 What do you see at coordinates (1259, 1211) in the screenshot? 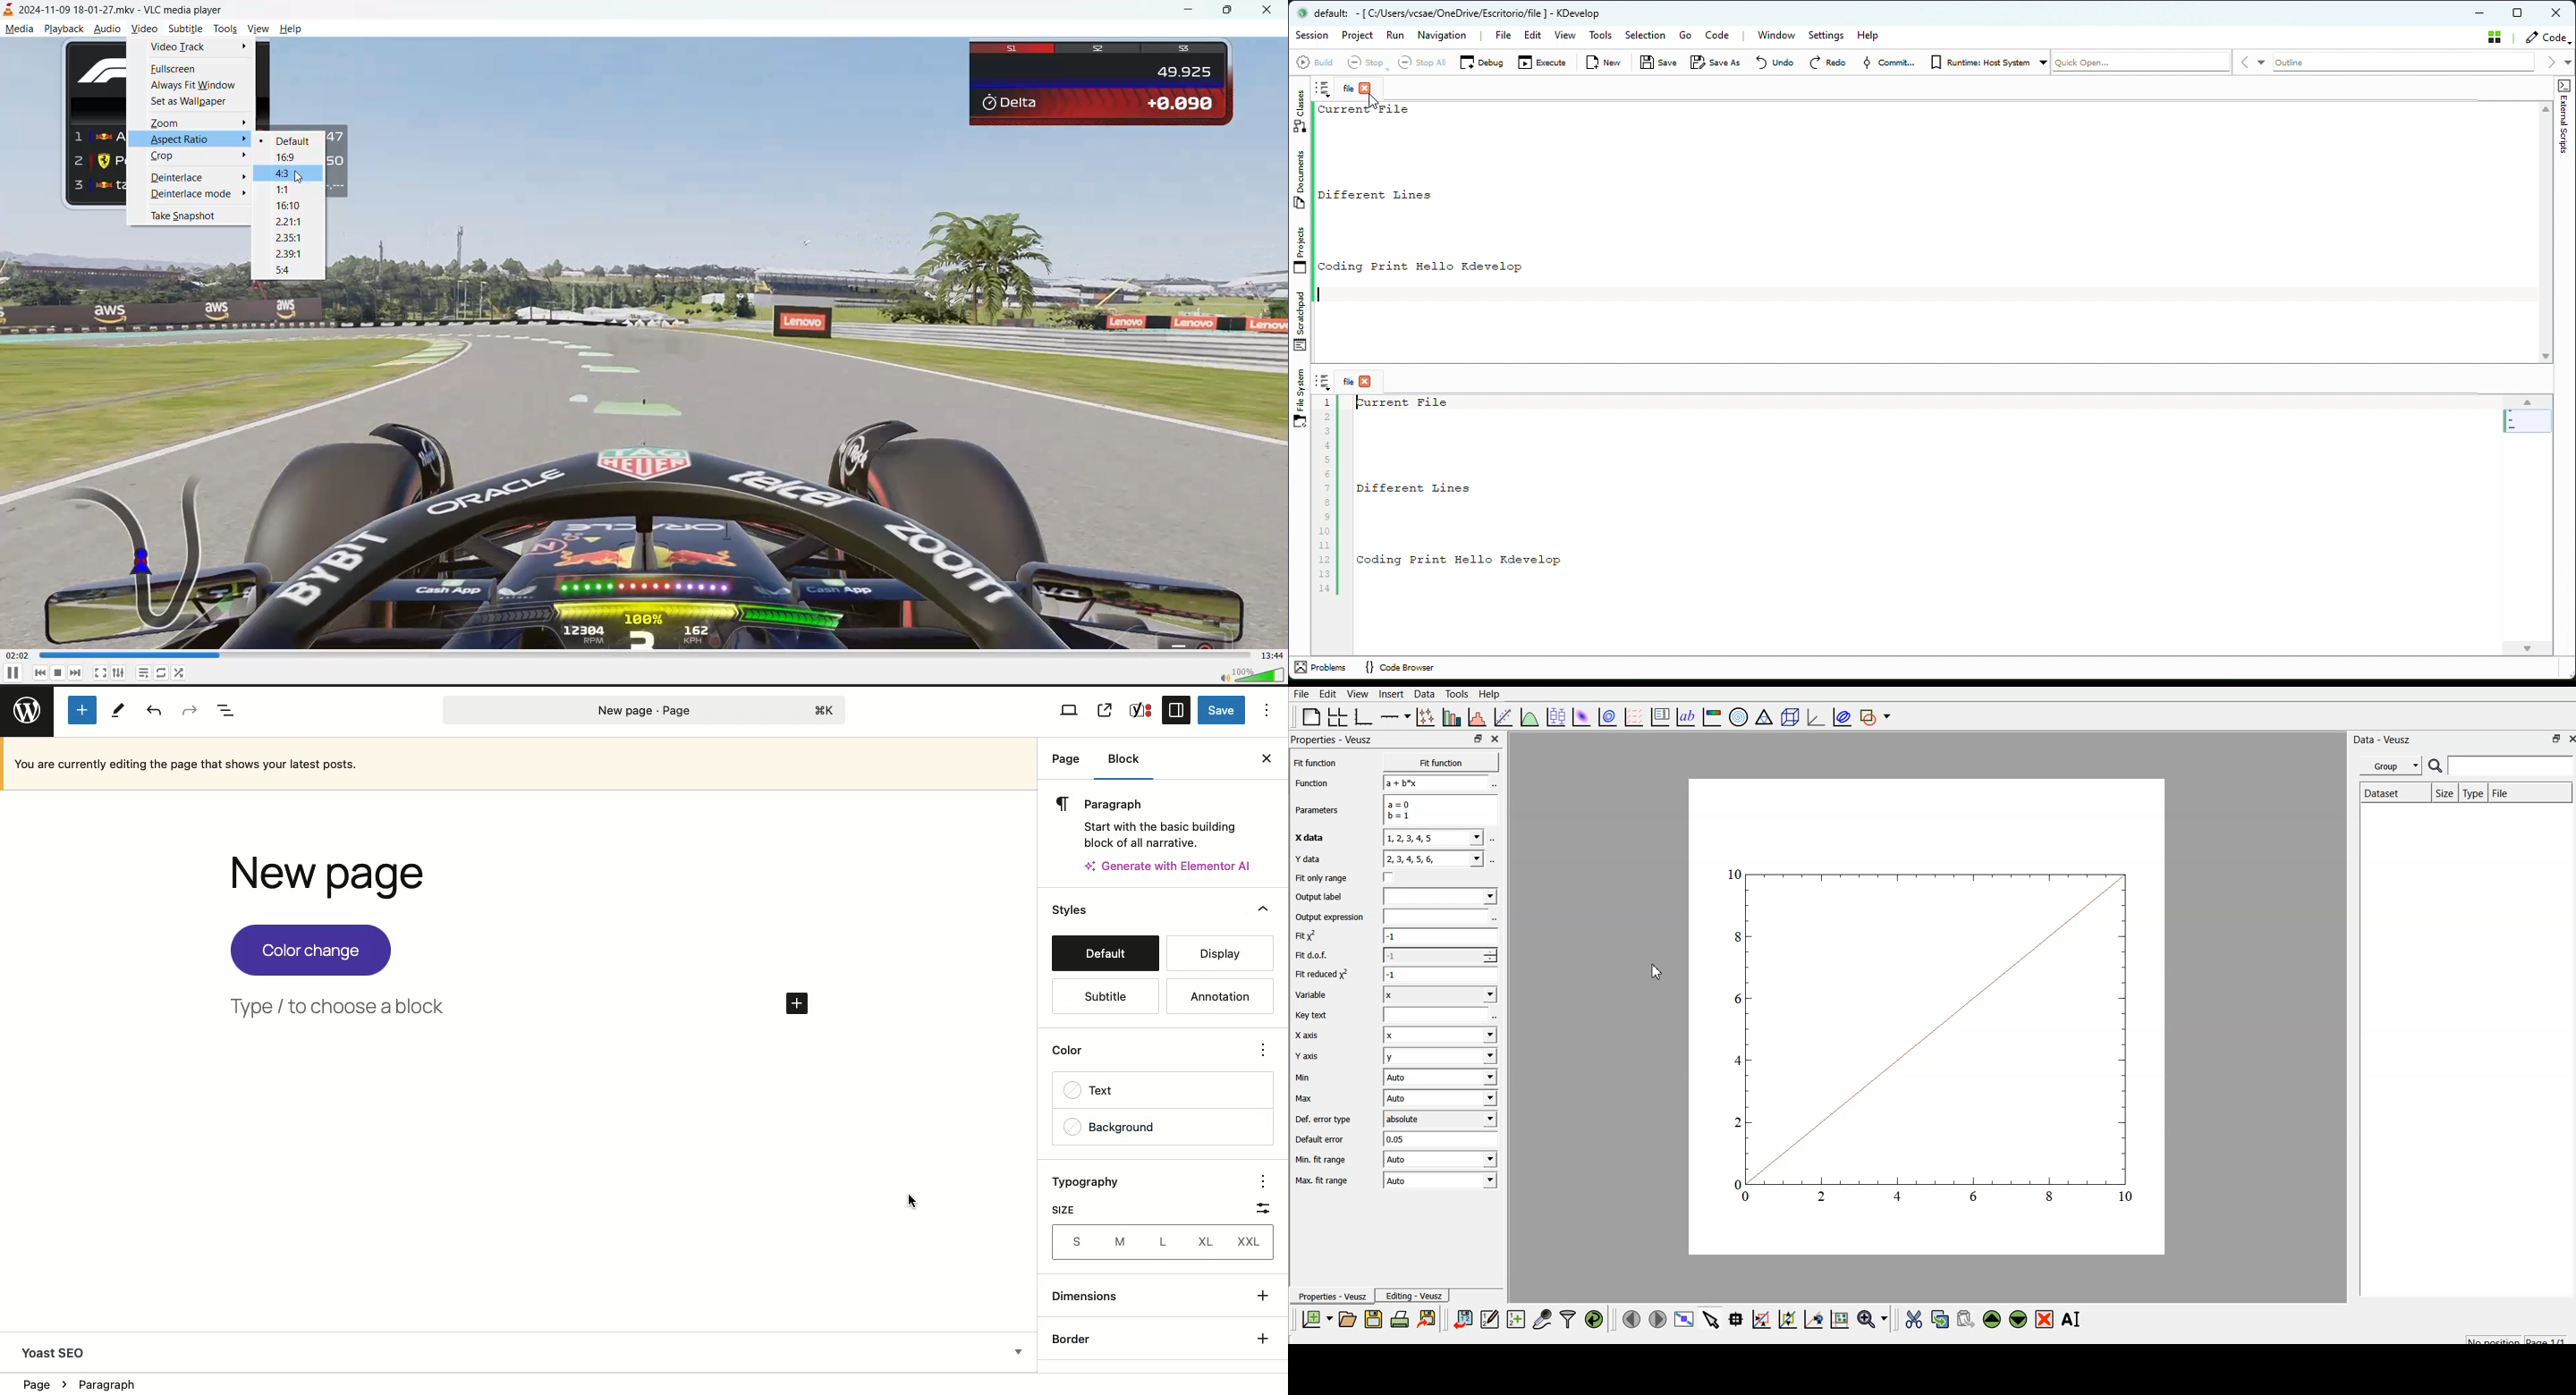
I see `Filter` at bounding box center [1259, 1211].